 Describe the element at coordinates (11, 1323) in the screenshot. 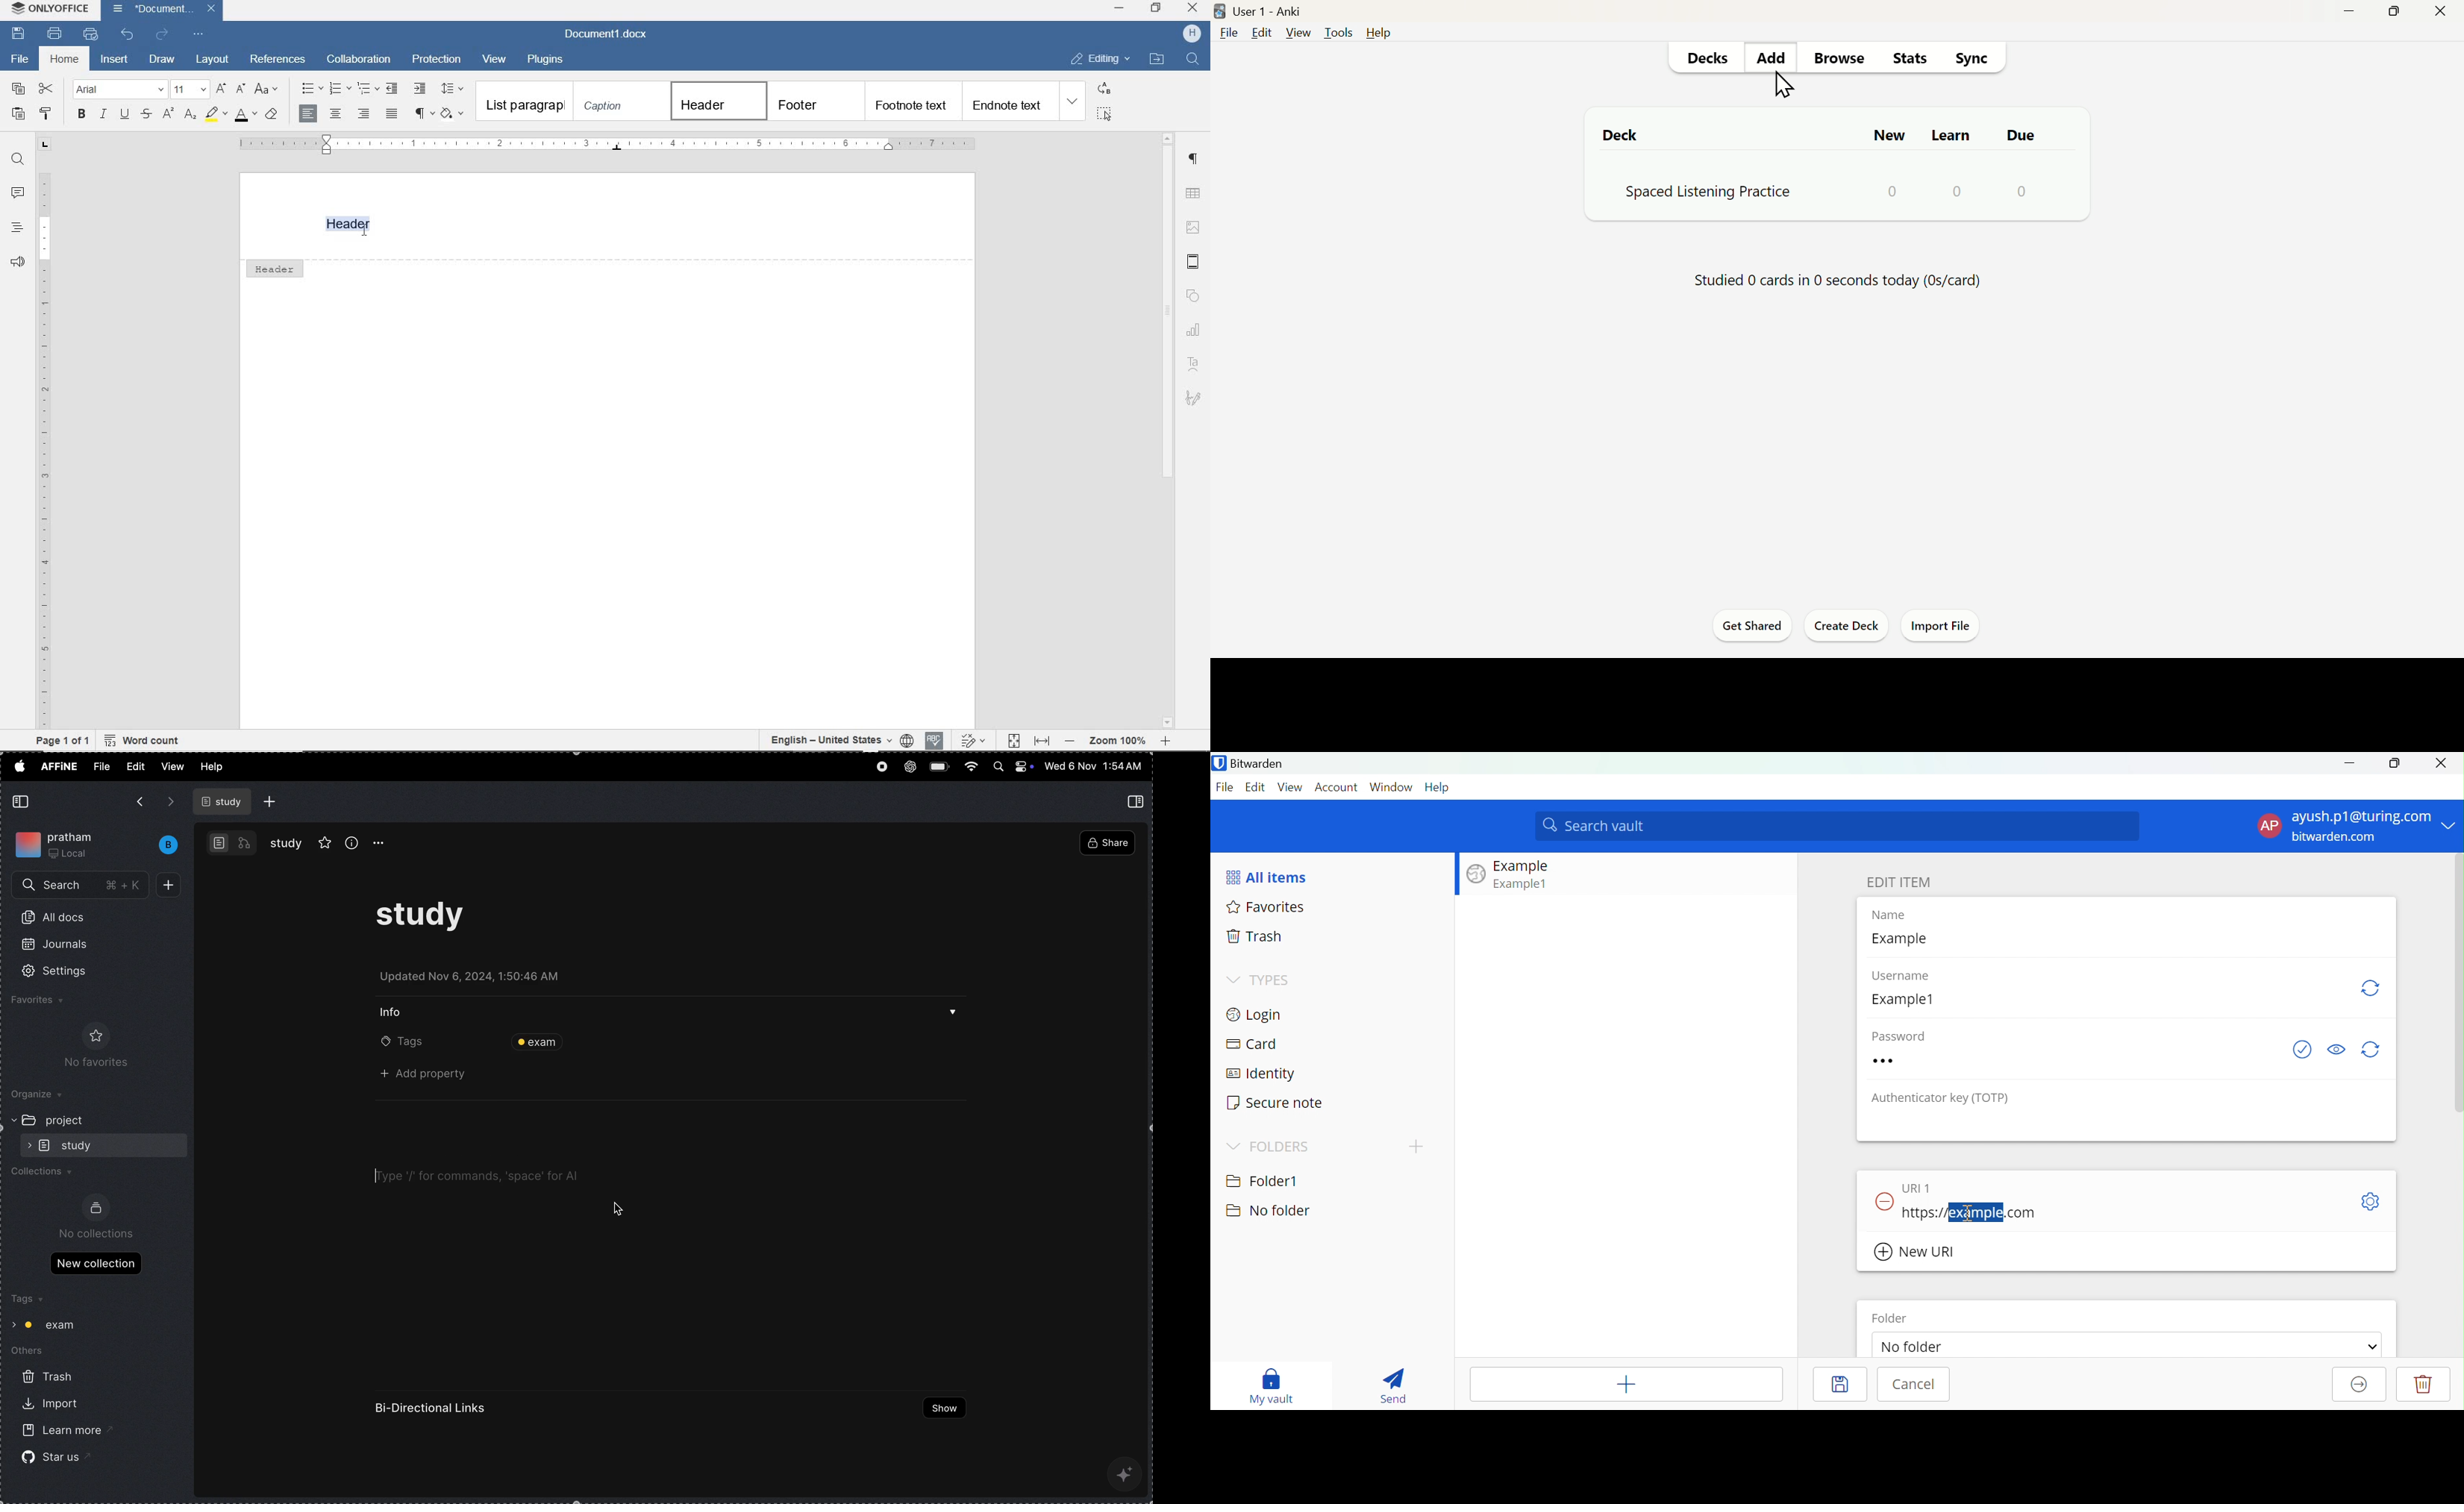

I see `expand/collapse` at that location.